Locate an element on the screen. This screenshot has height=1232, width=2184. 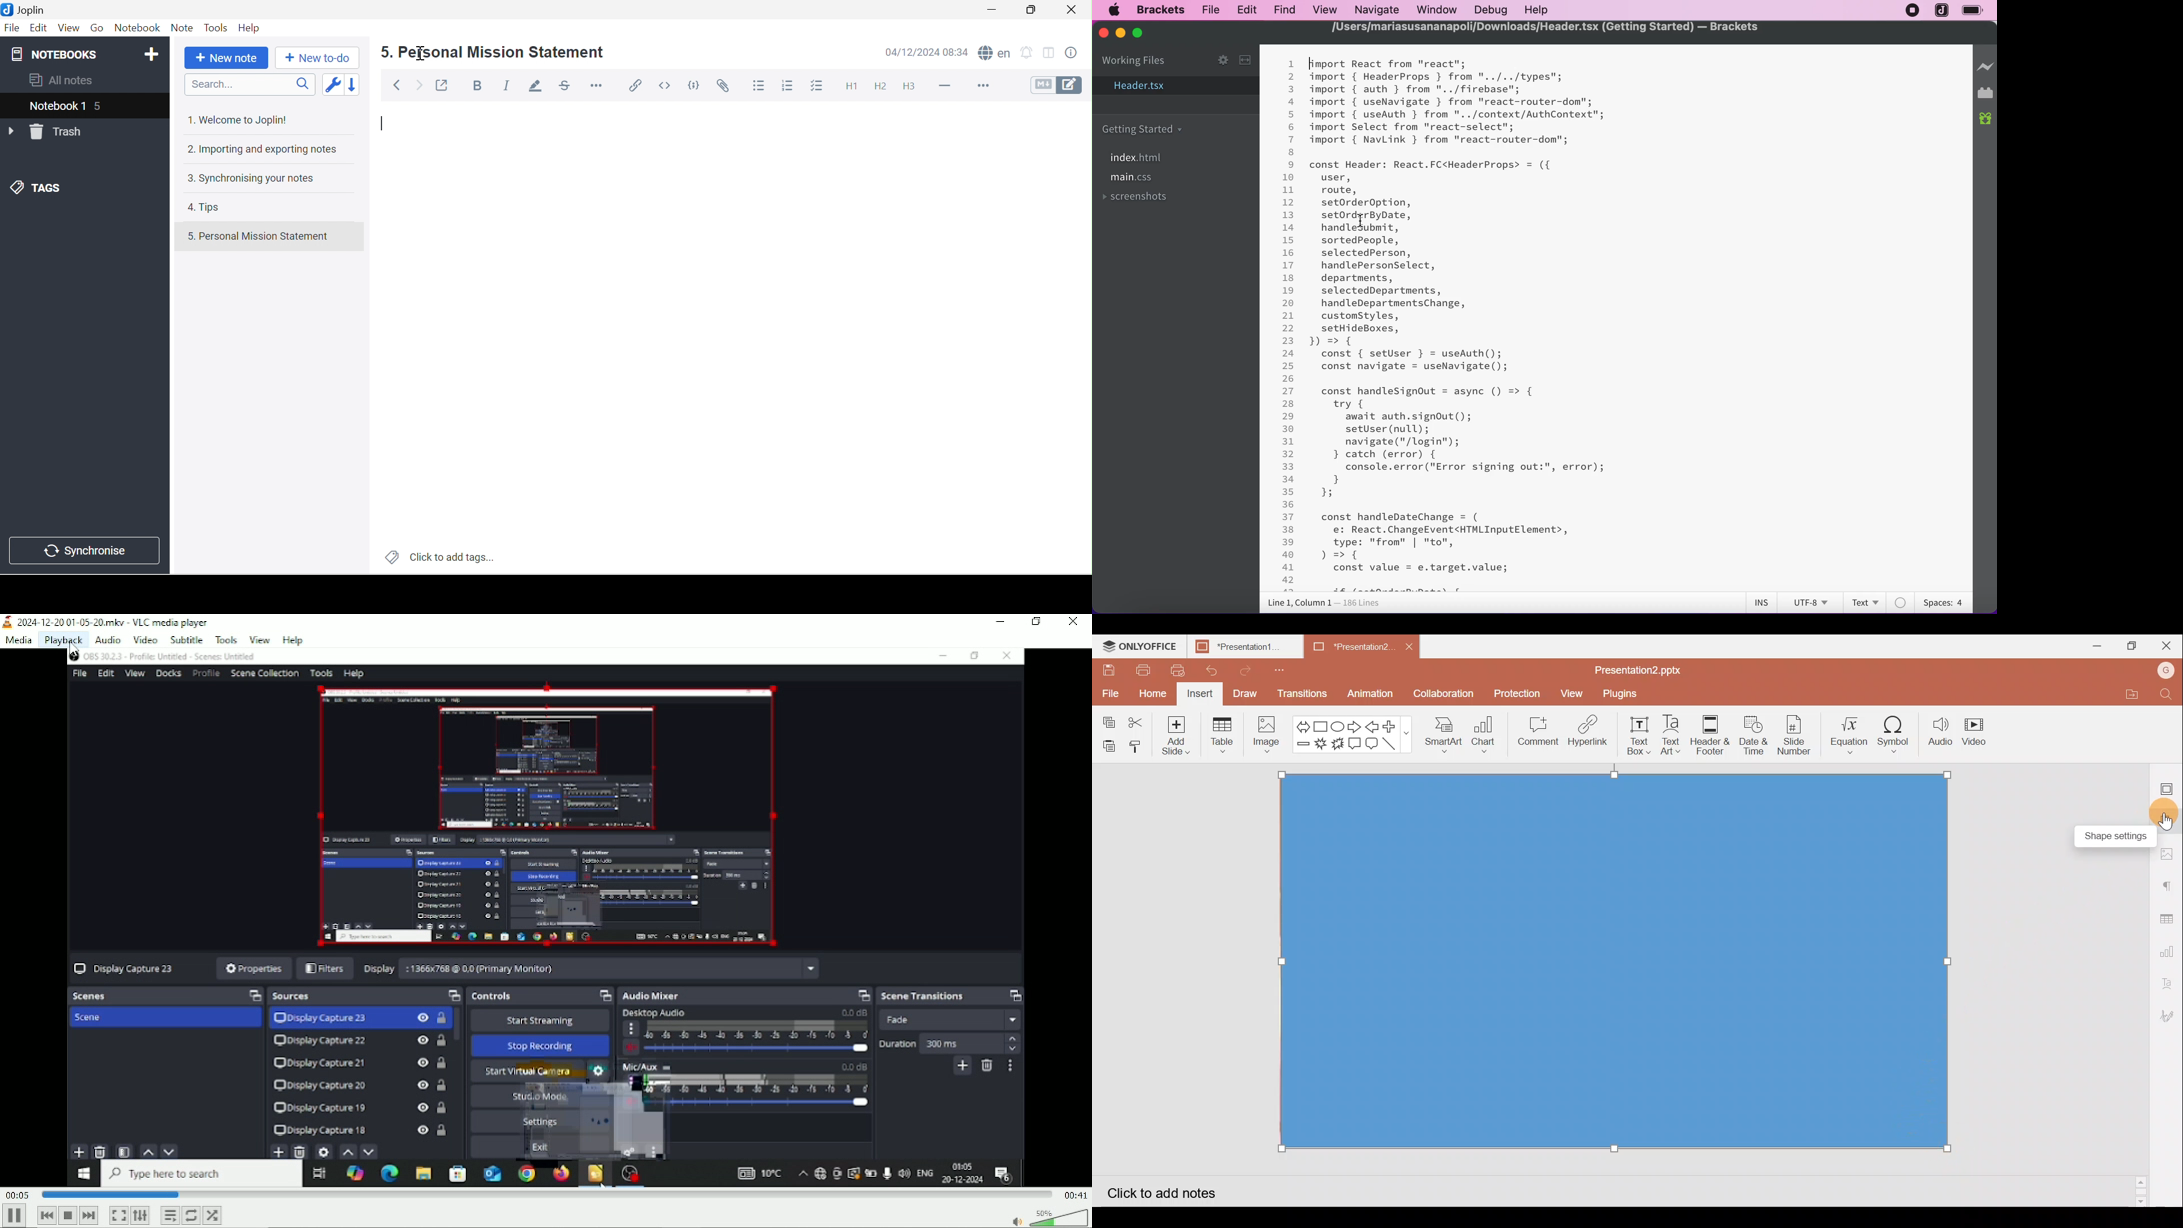
Find is located at coordinates (2170, 695).